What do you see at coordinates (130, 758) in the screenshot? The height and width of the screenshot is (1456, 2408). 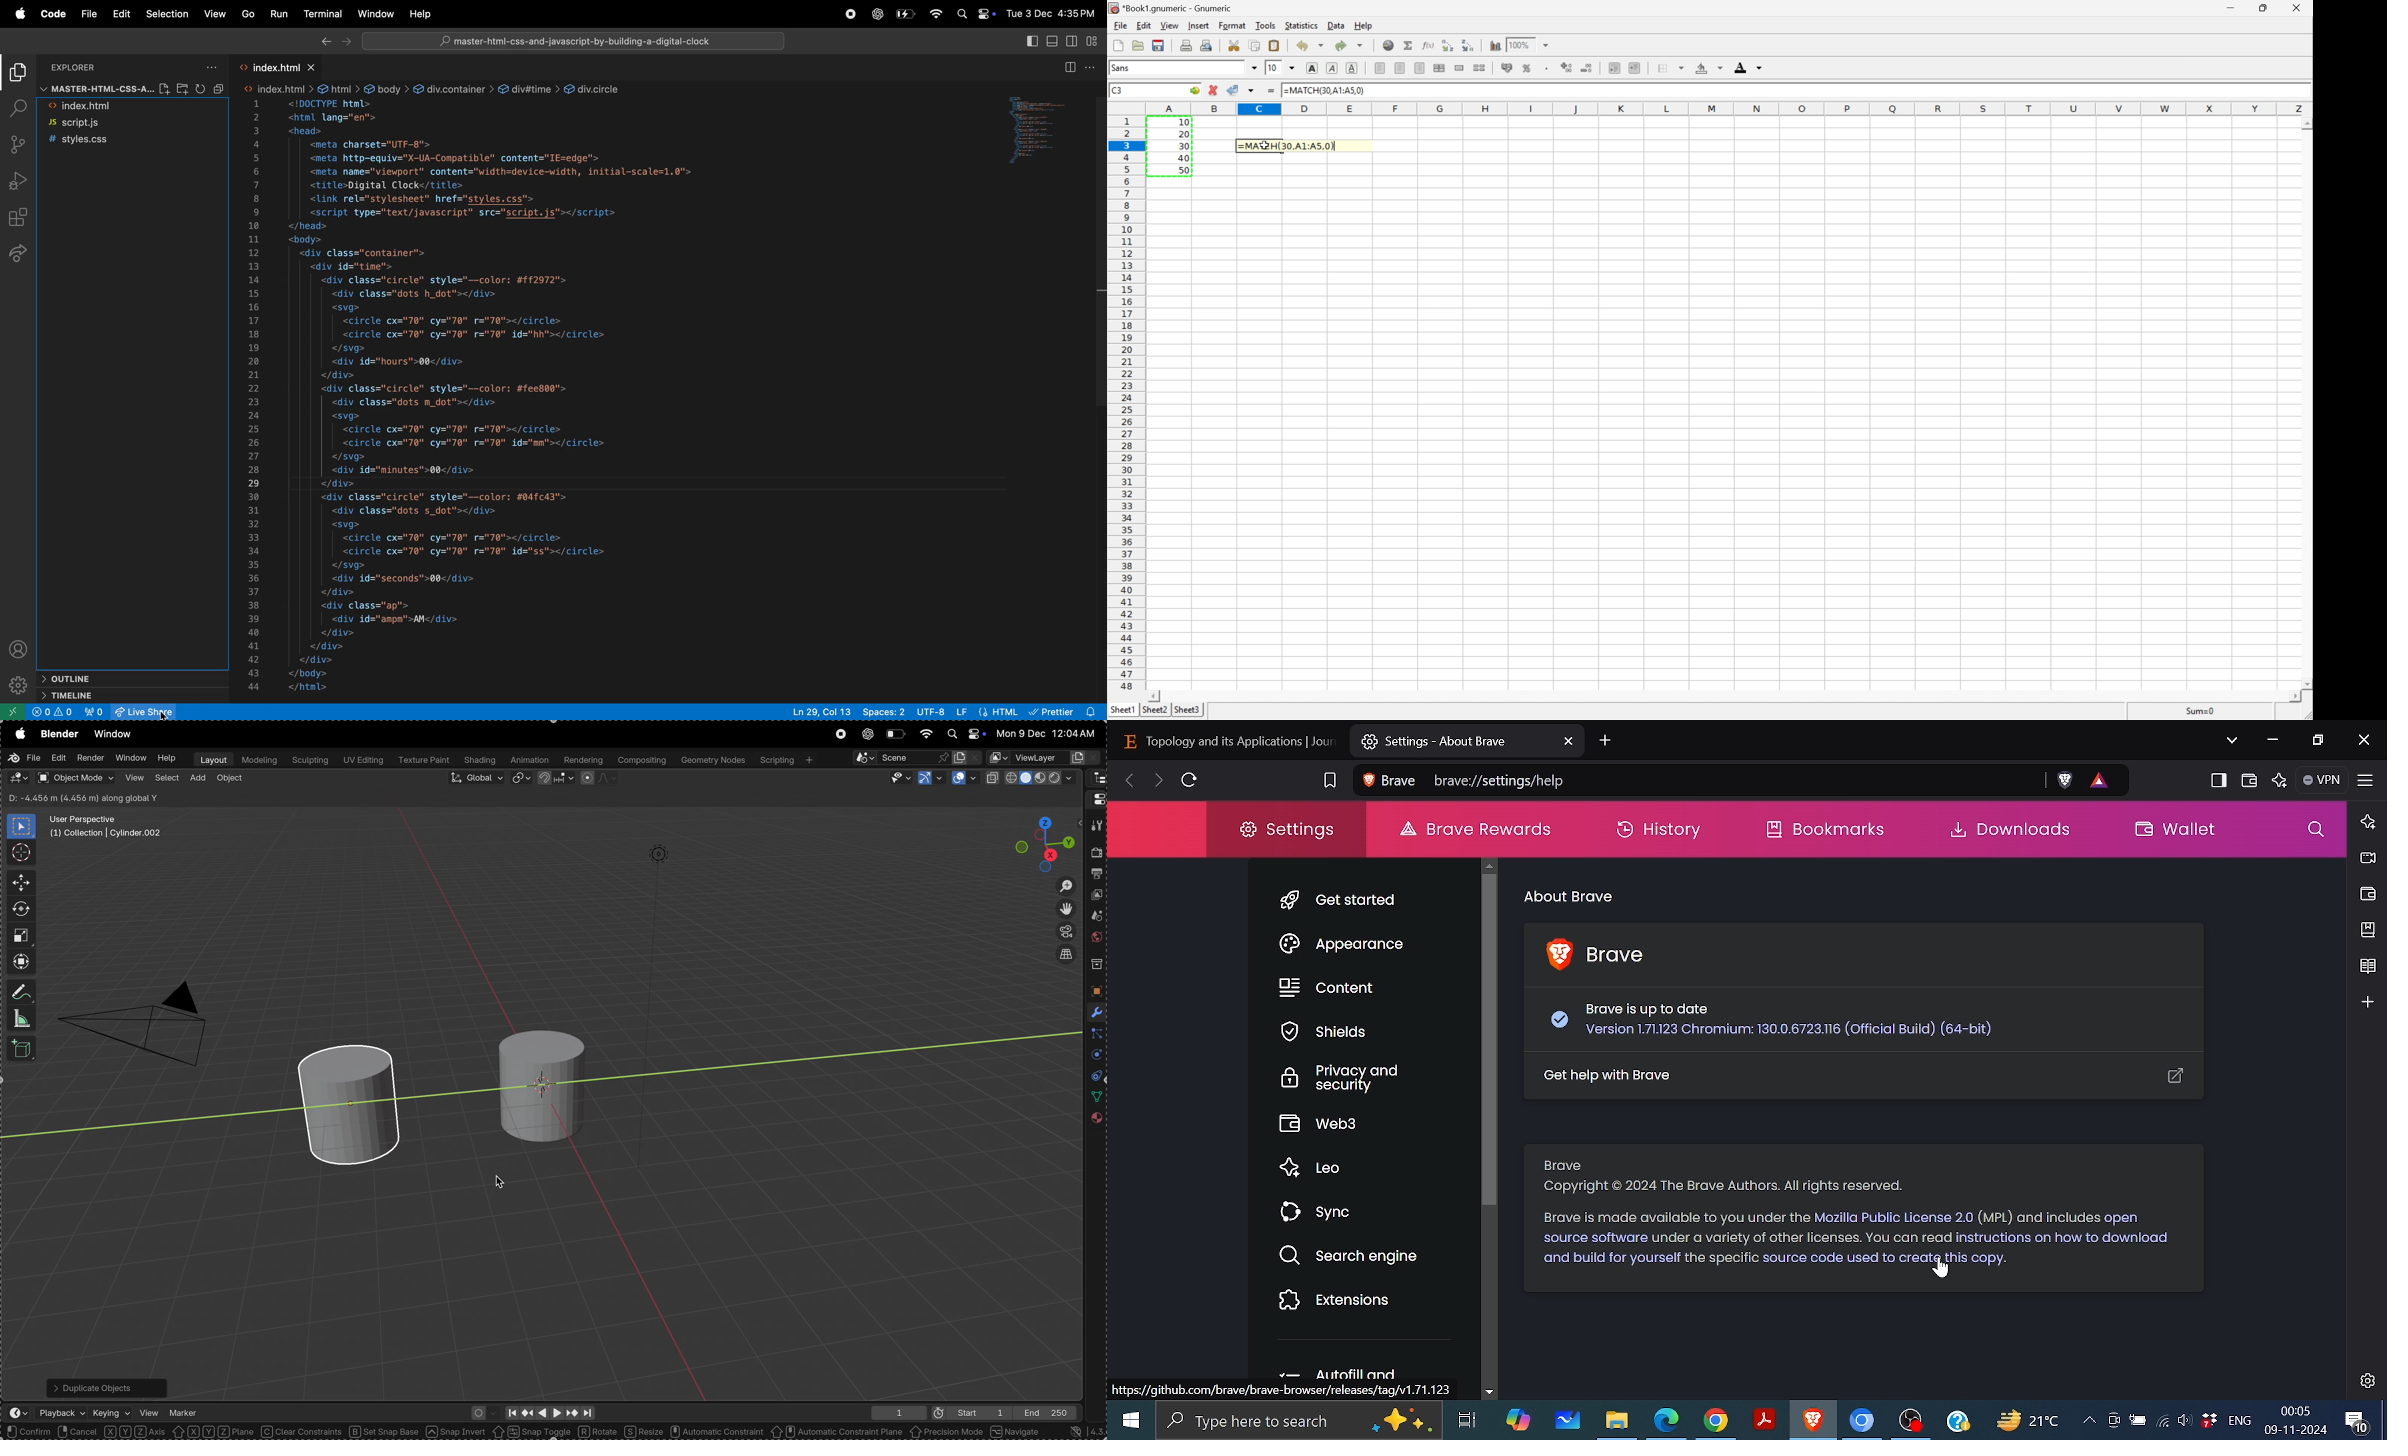 I see `Window` at bounding box center [130, 758].